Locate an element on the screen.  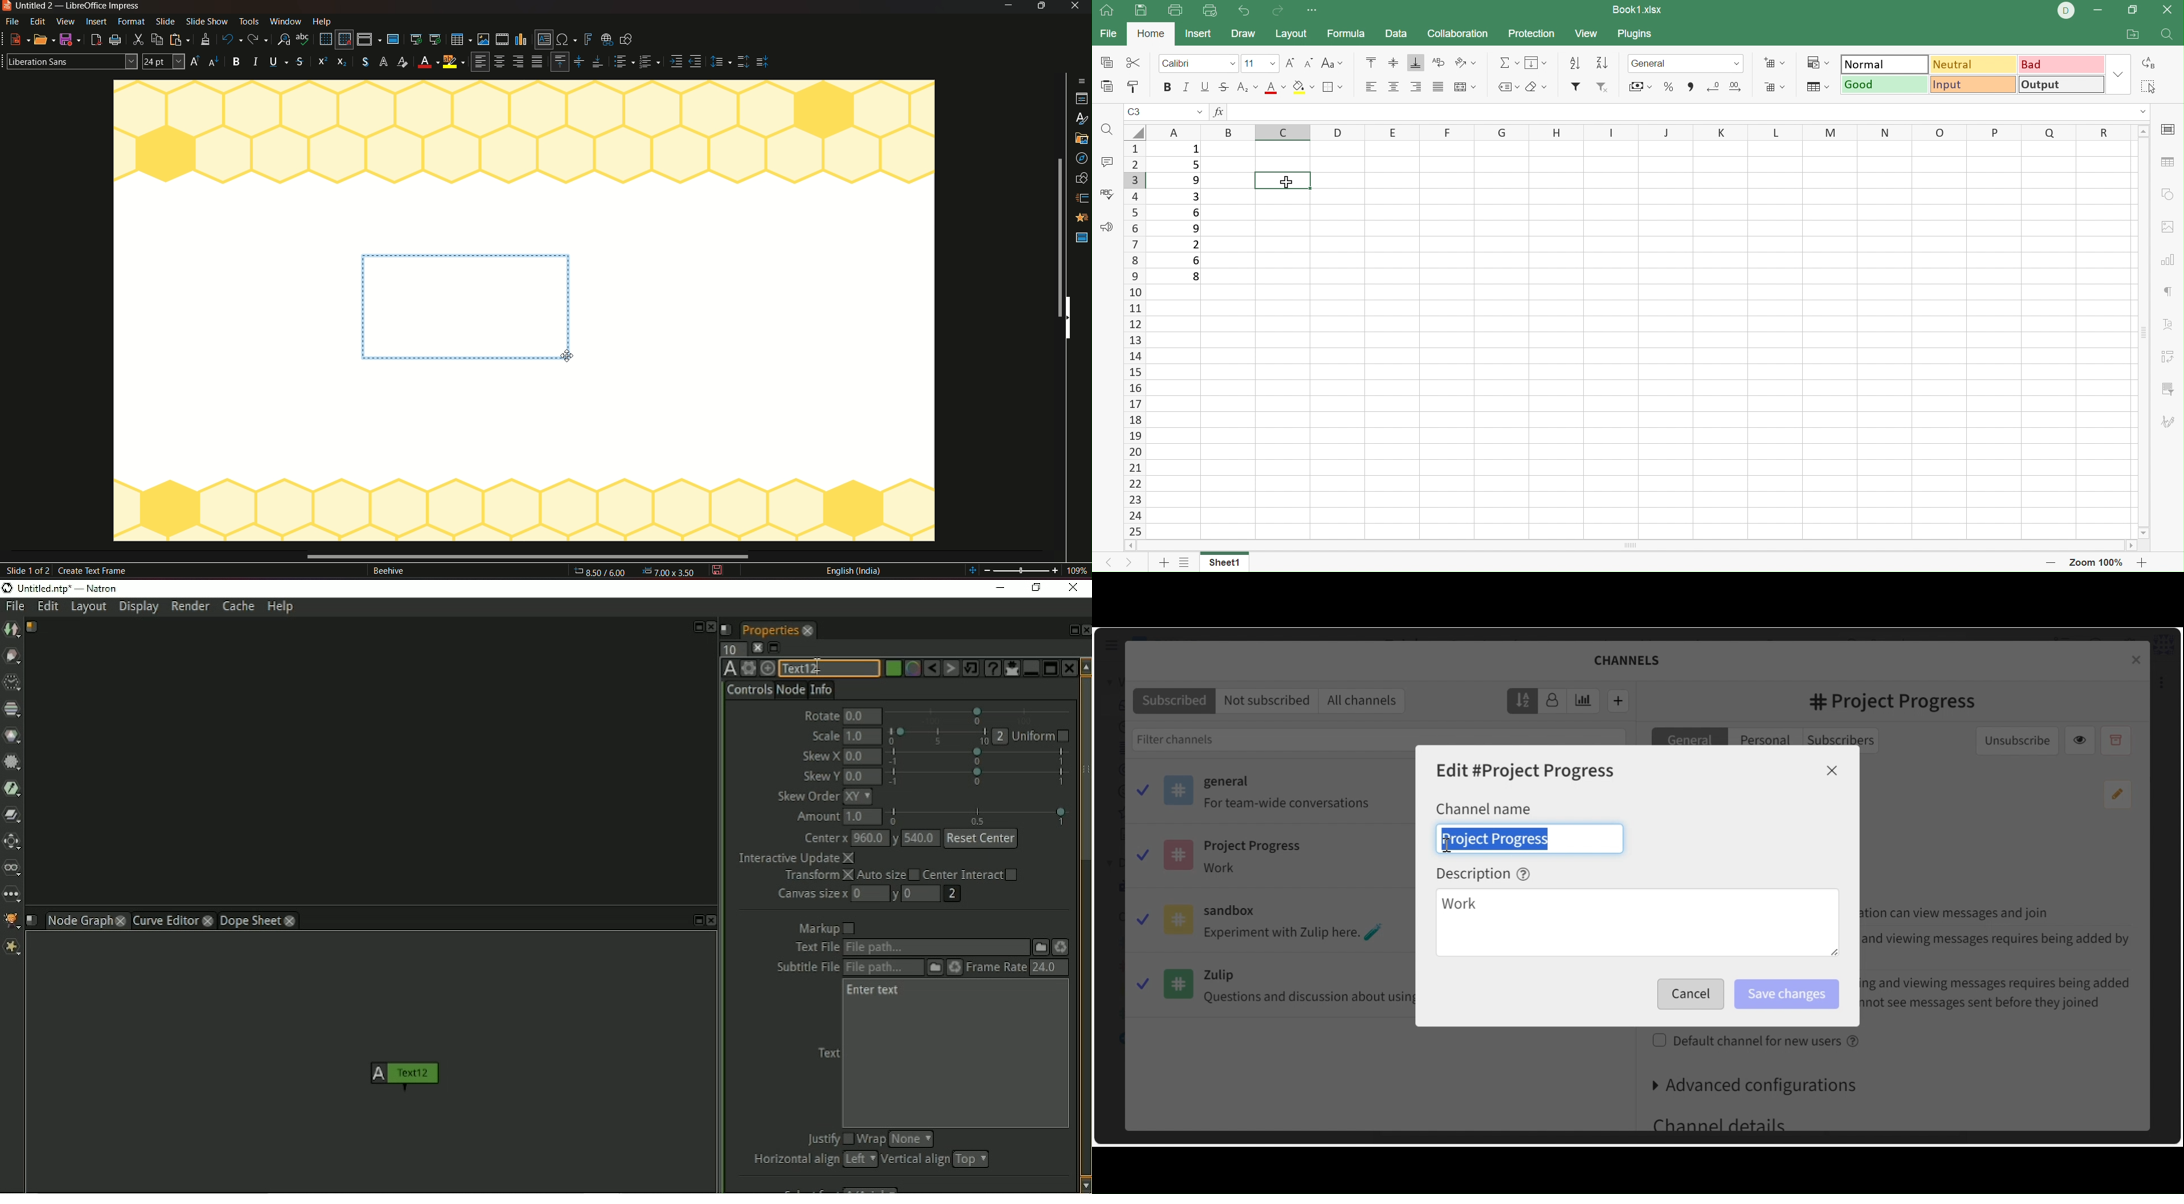
window is located at coordinates (285, 21).